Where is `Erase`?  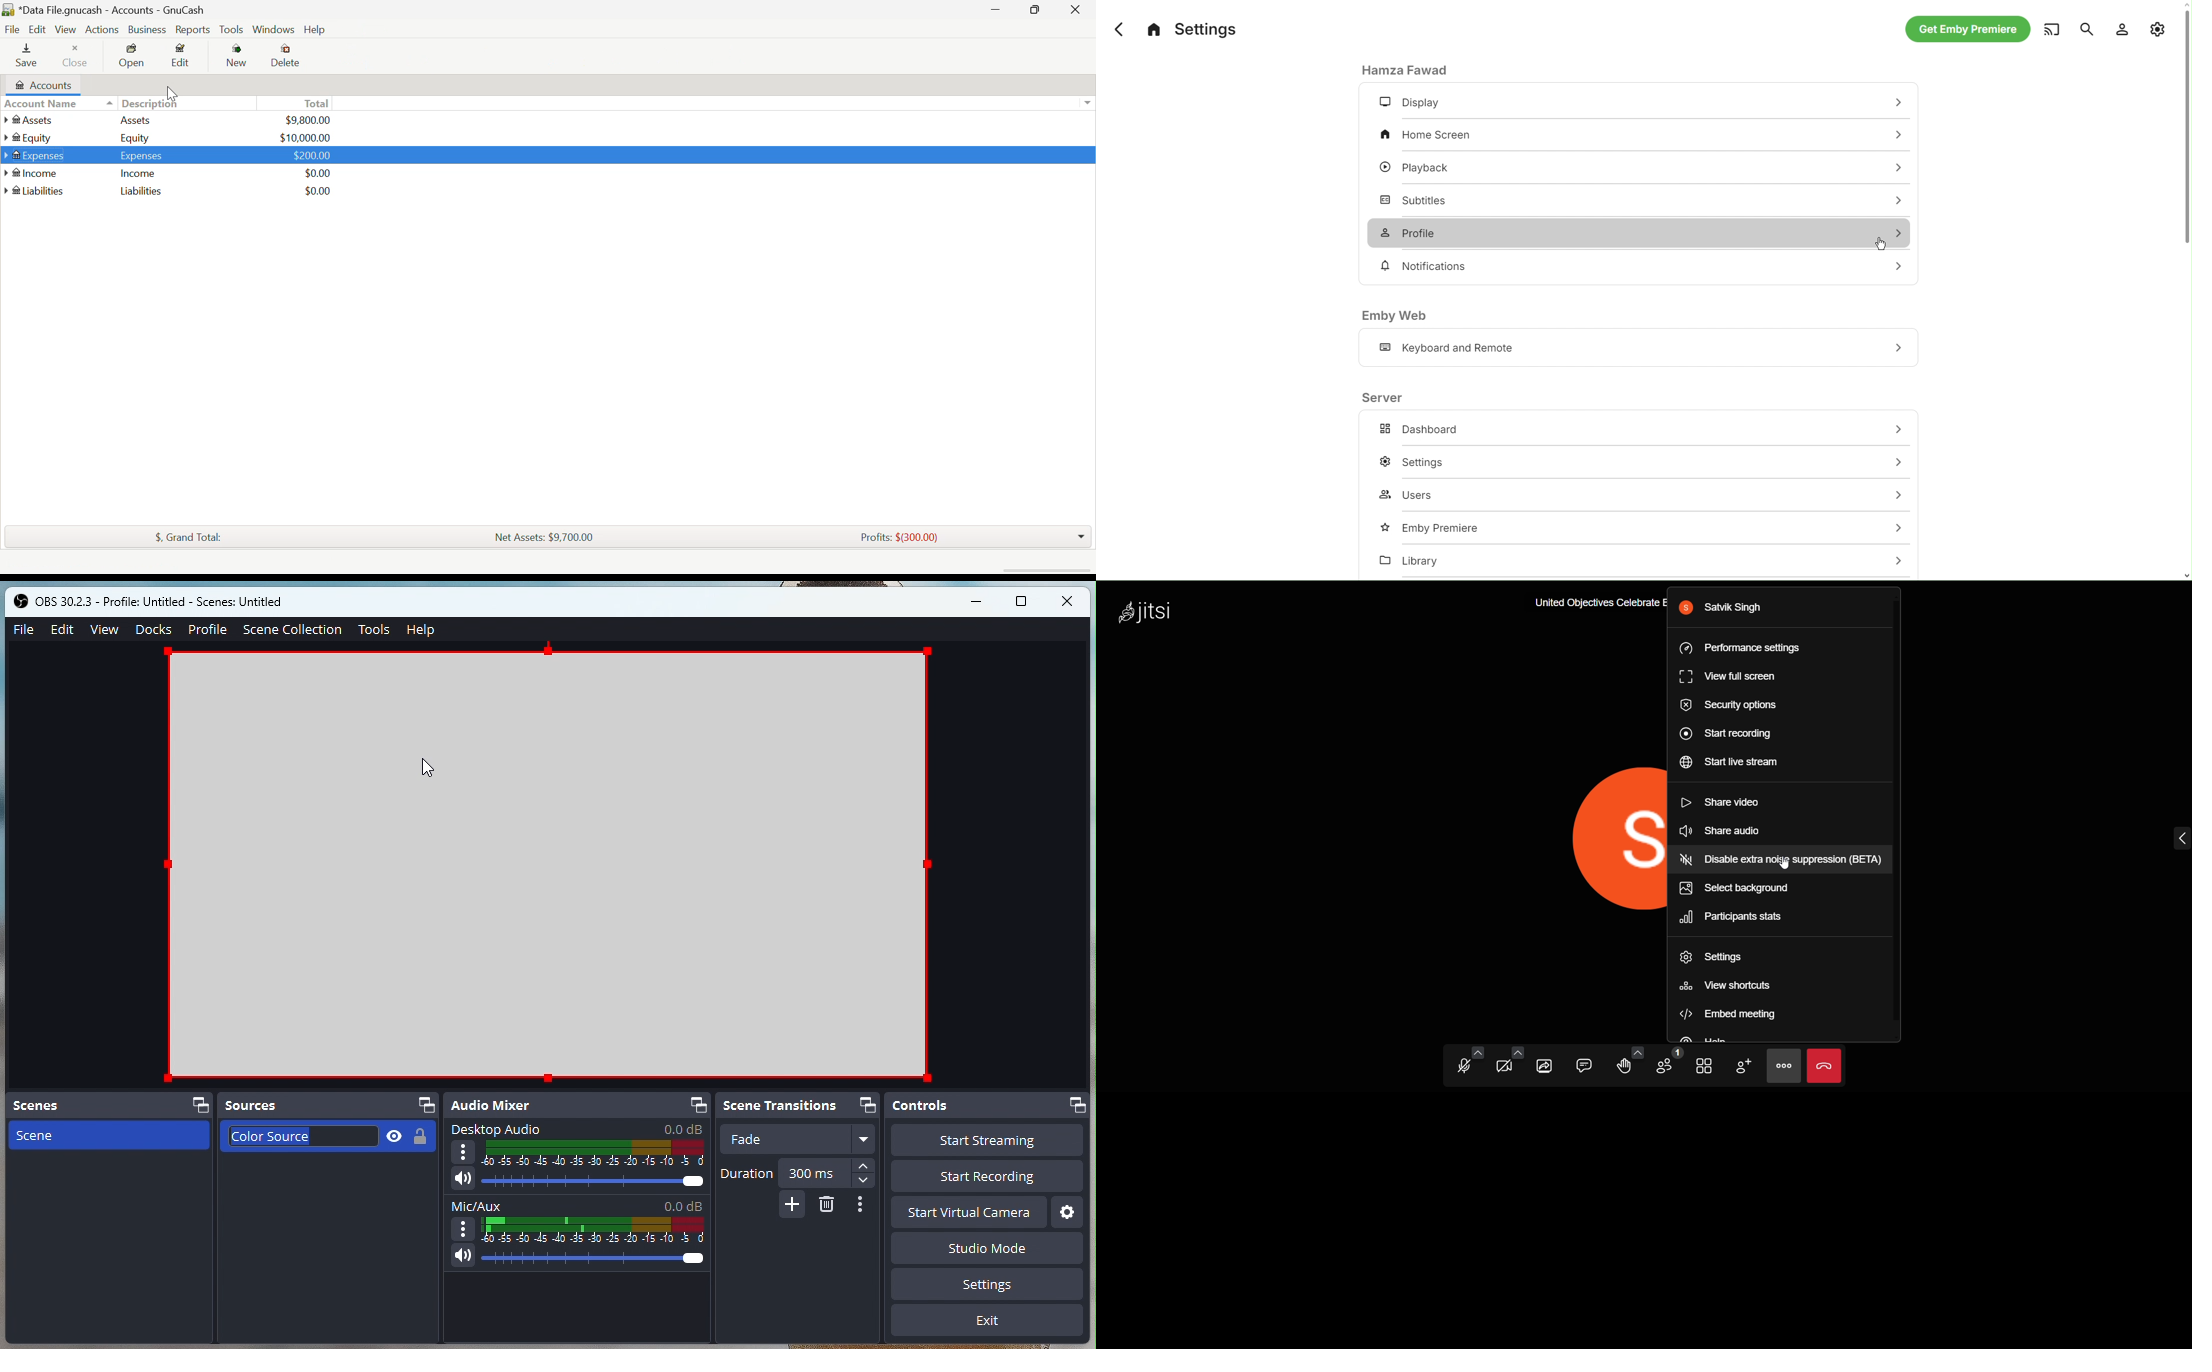
Erase is located at coordinates (827, 1206).